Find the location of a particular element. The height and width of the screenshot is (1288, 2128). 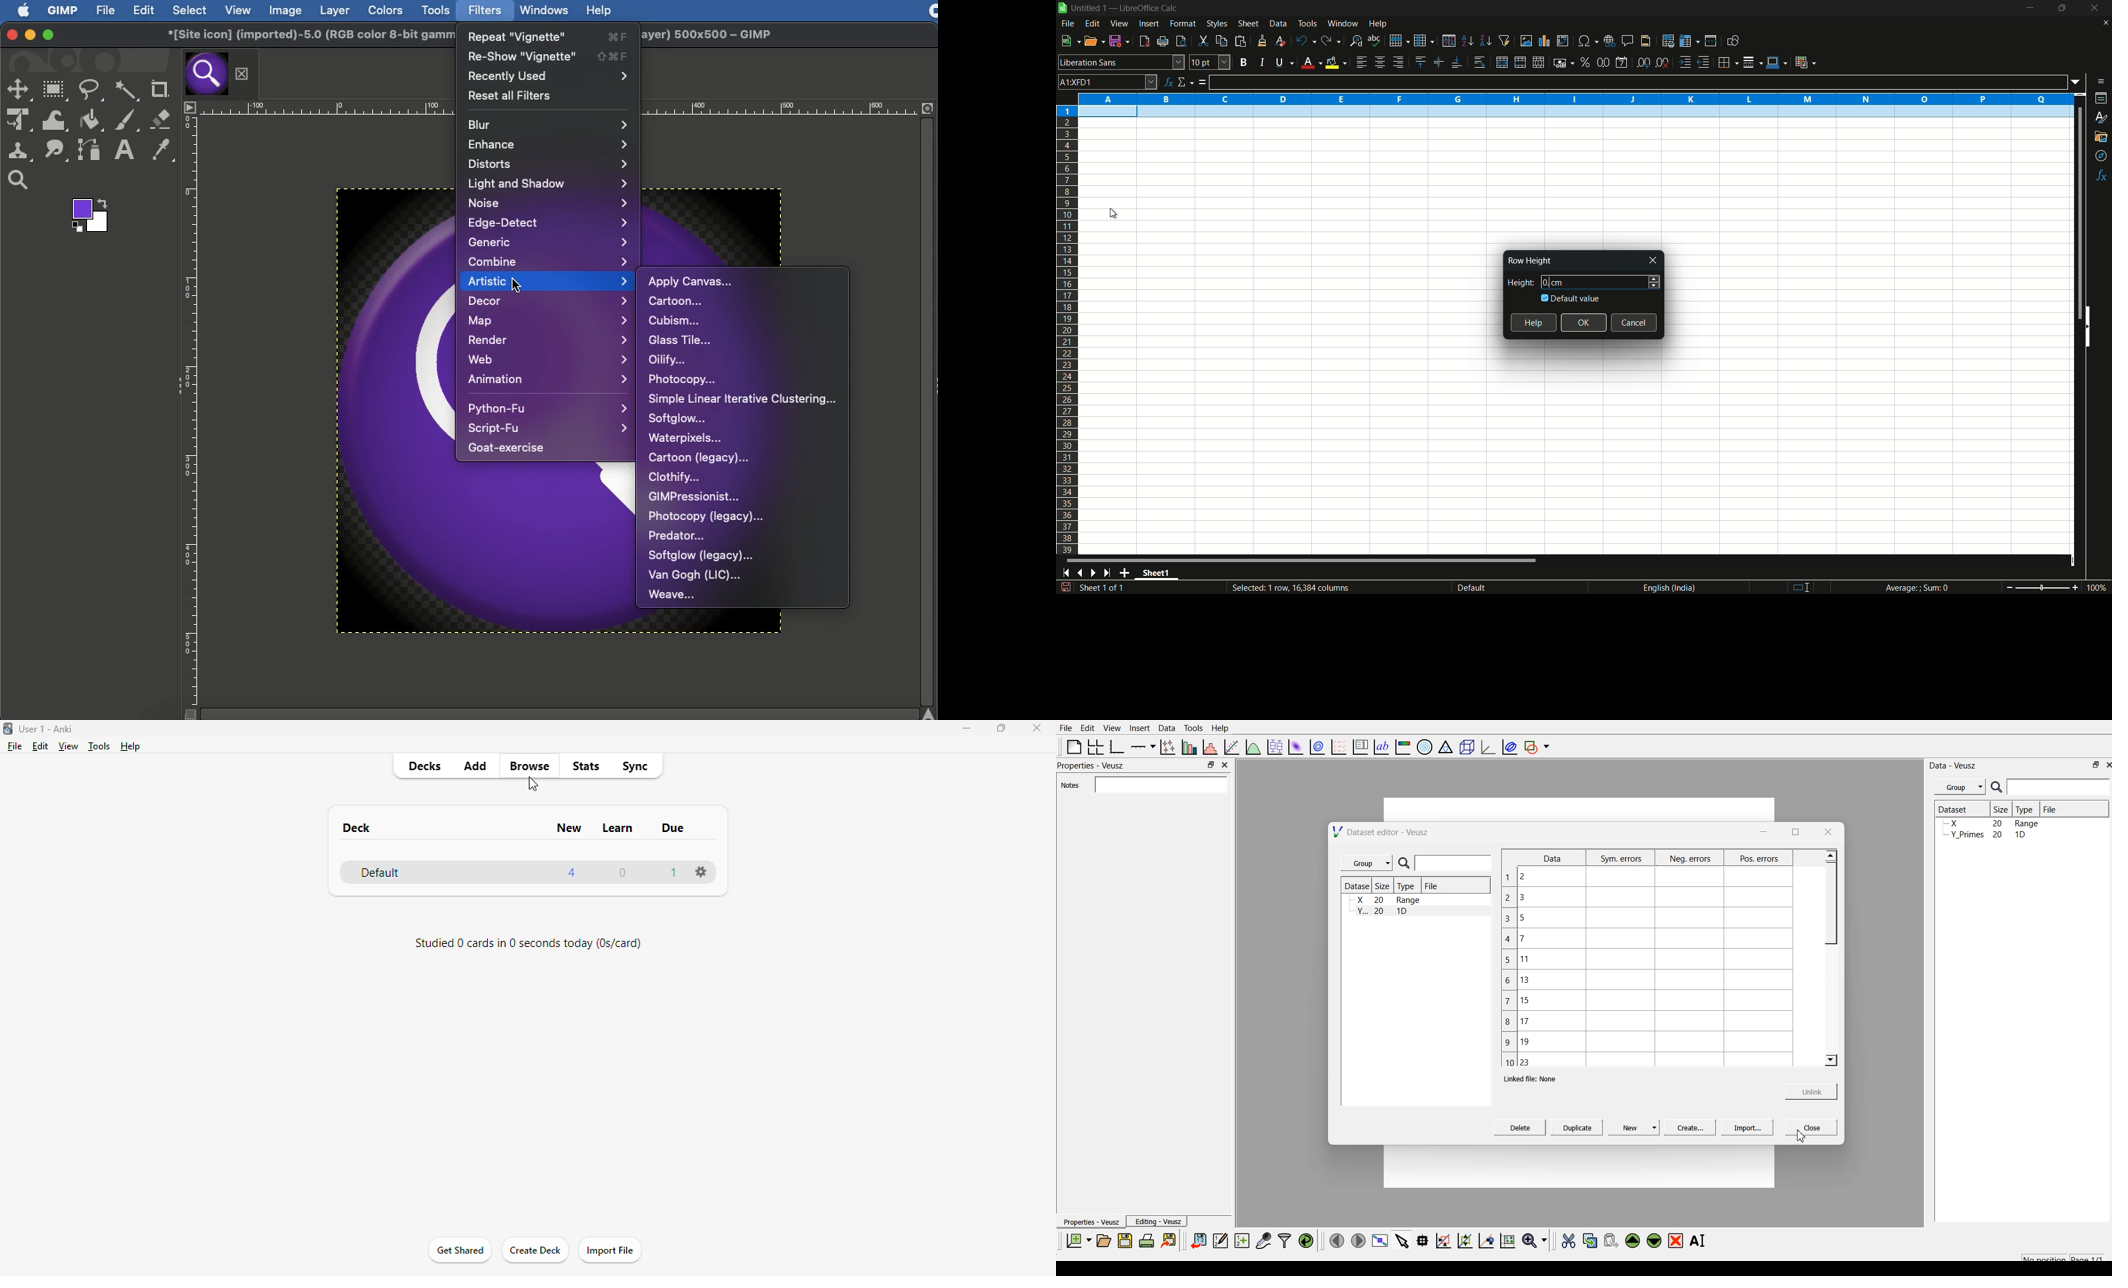

clear direct formatting is located at coordinates (1279, 41).